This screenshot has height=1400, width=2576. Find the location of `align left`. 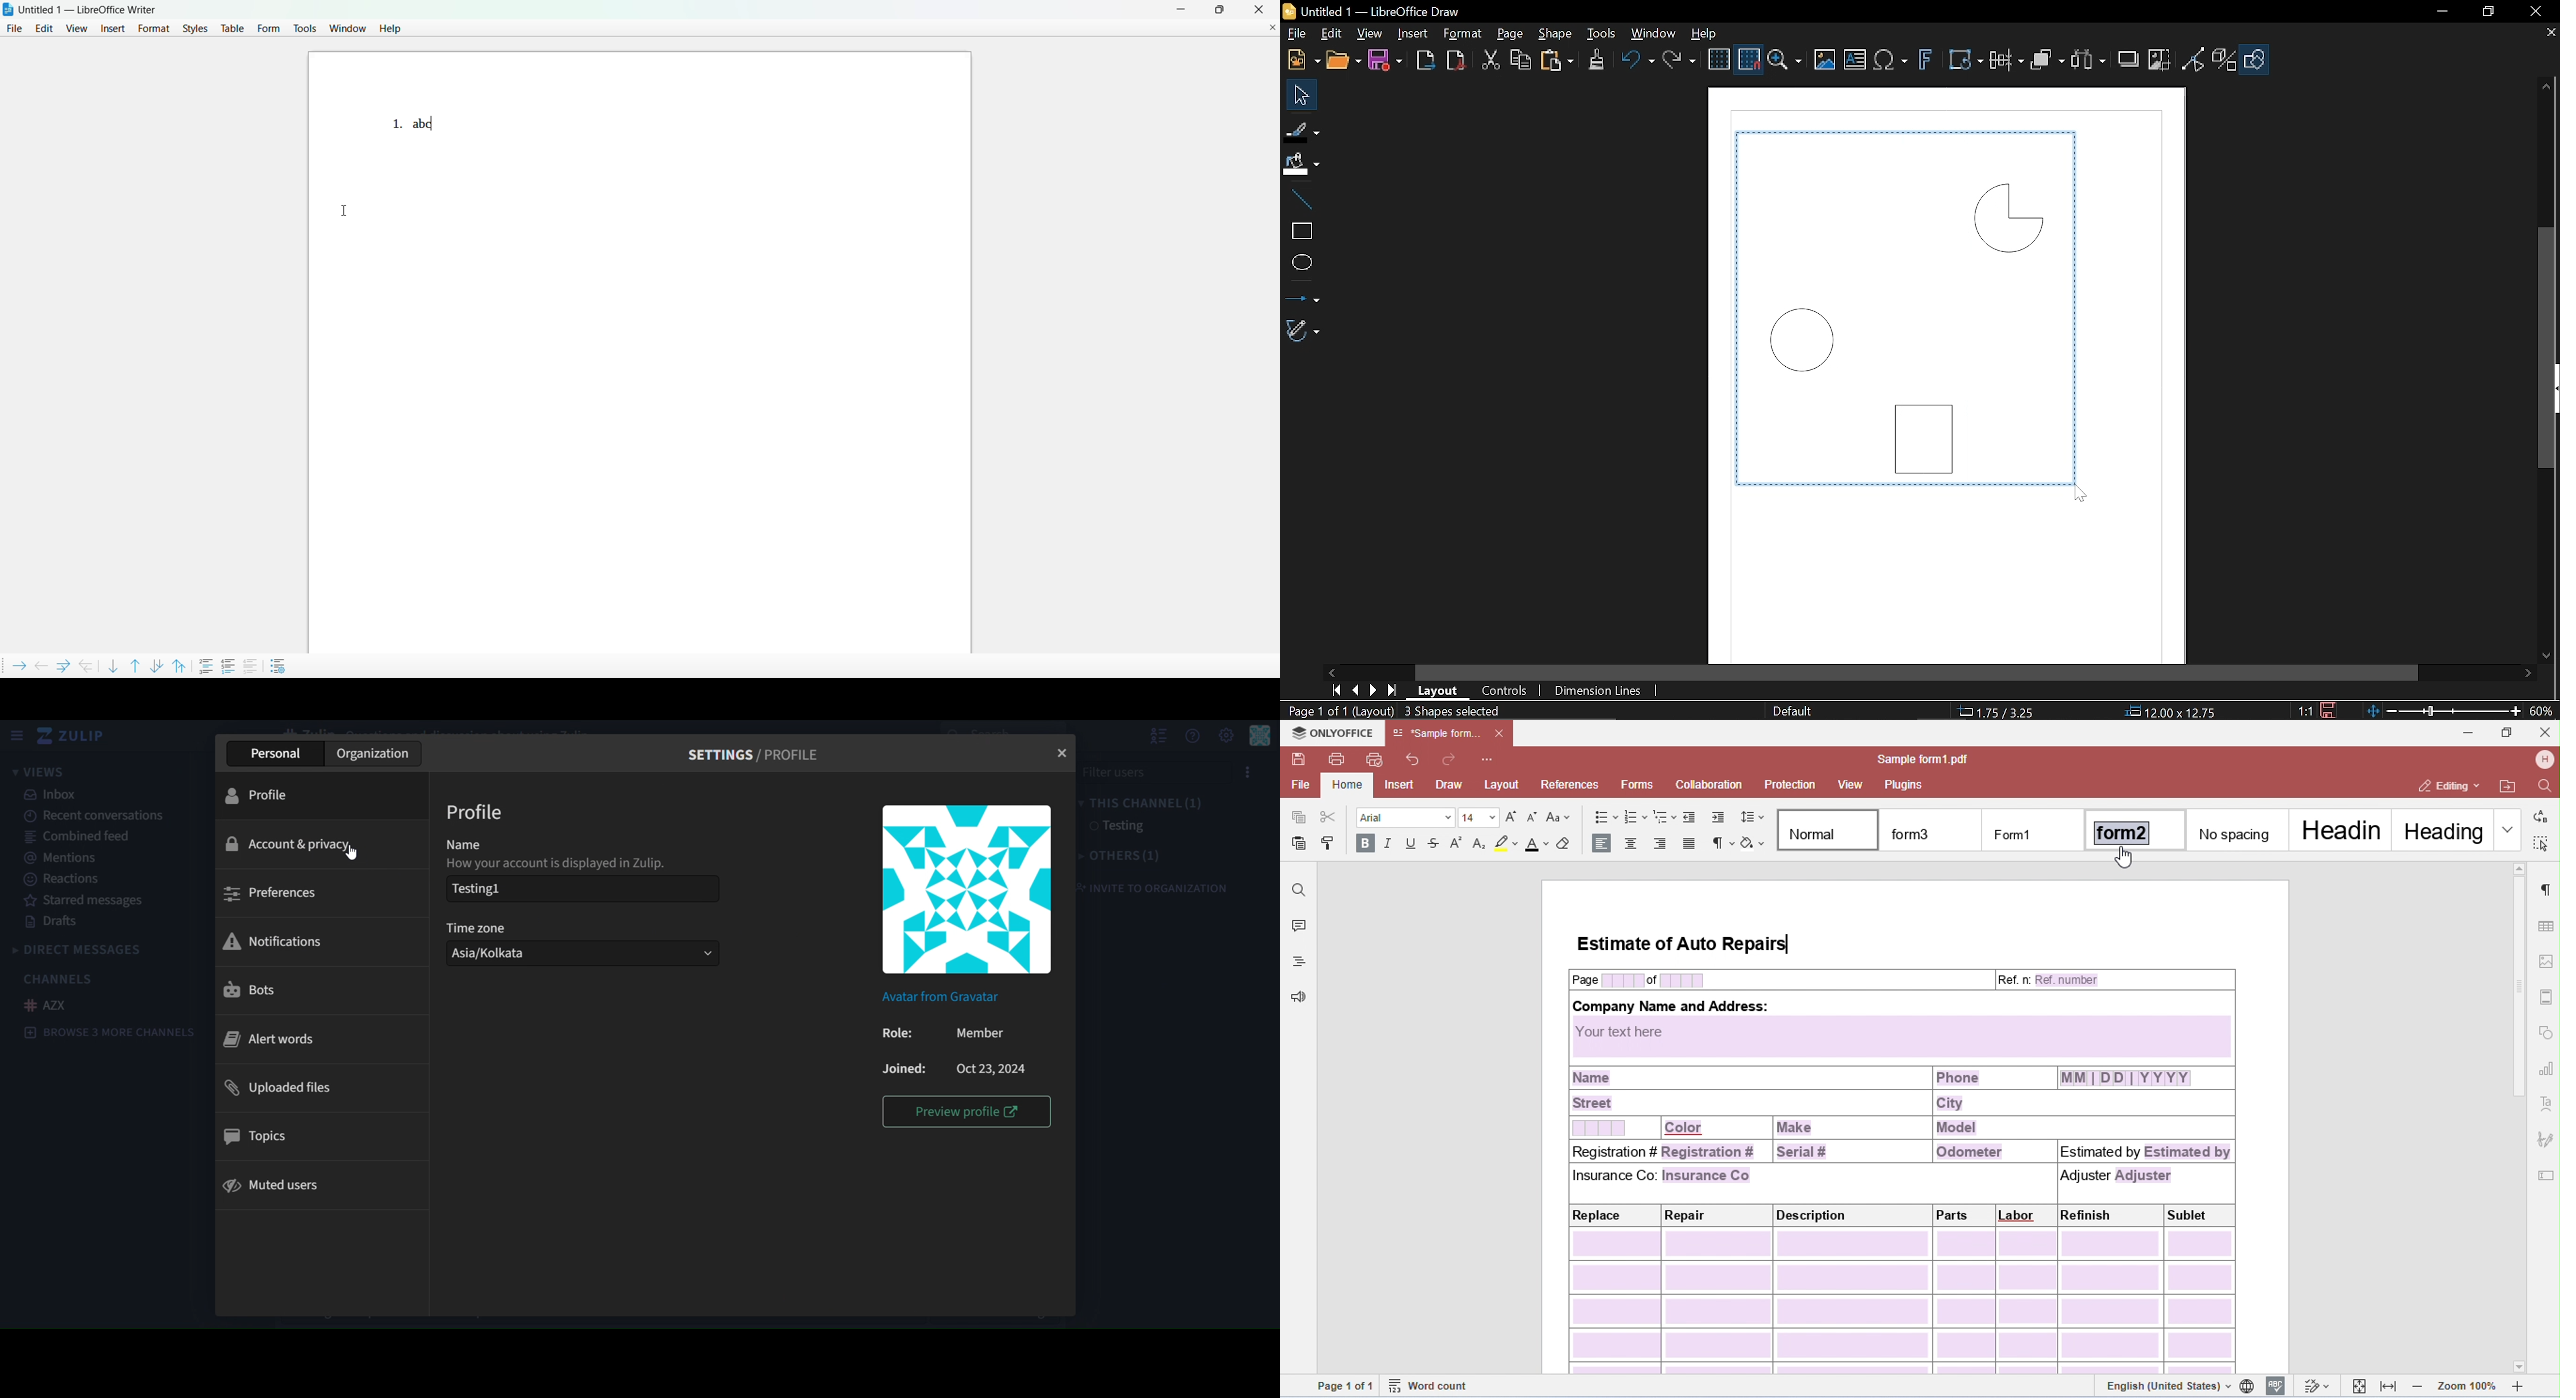

align left is located at coordinates (1601, 842).